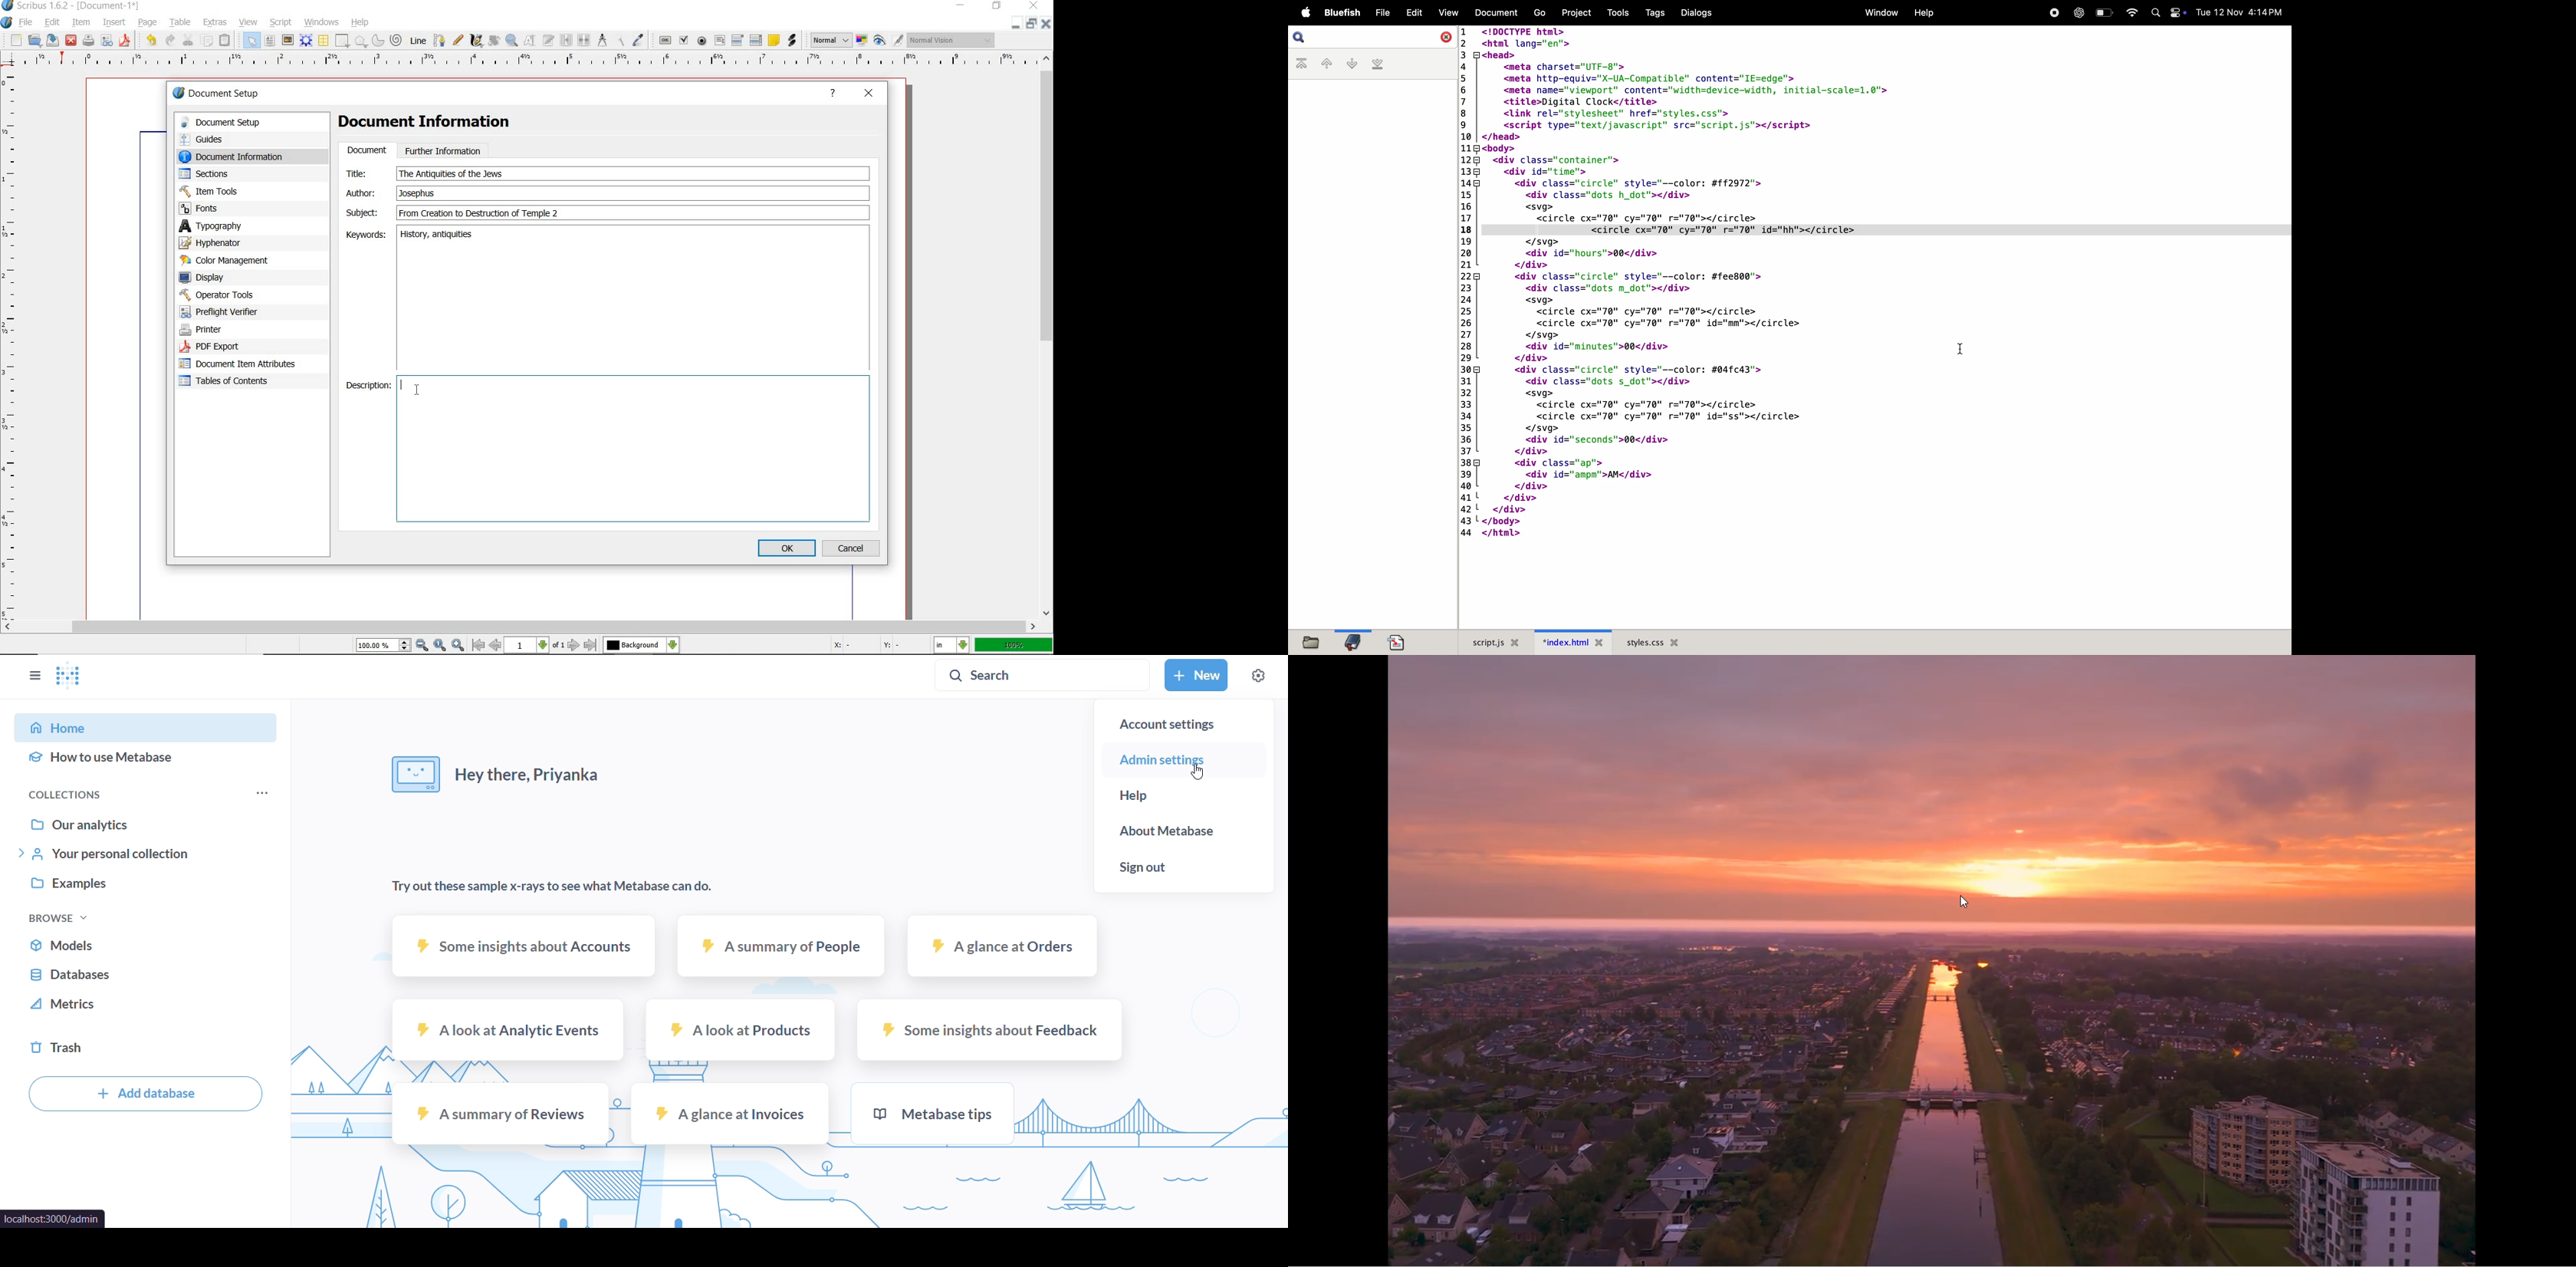  I want to click on dialogs, so click(1697, 14).